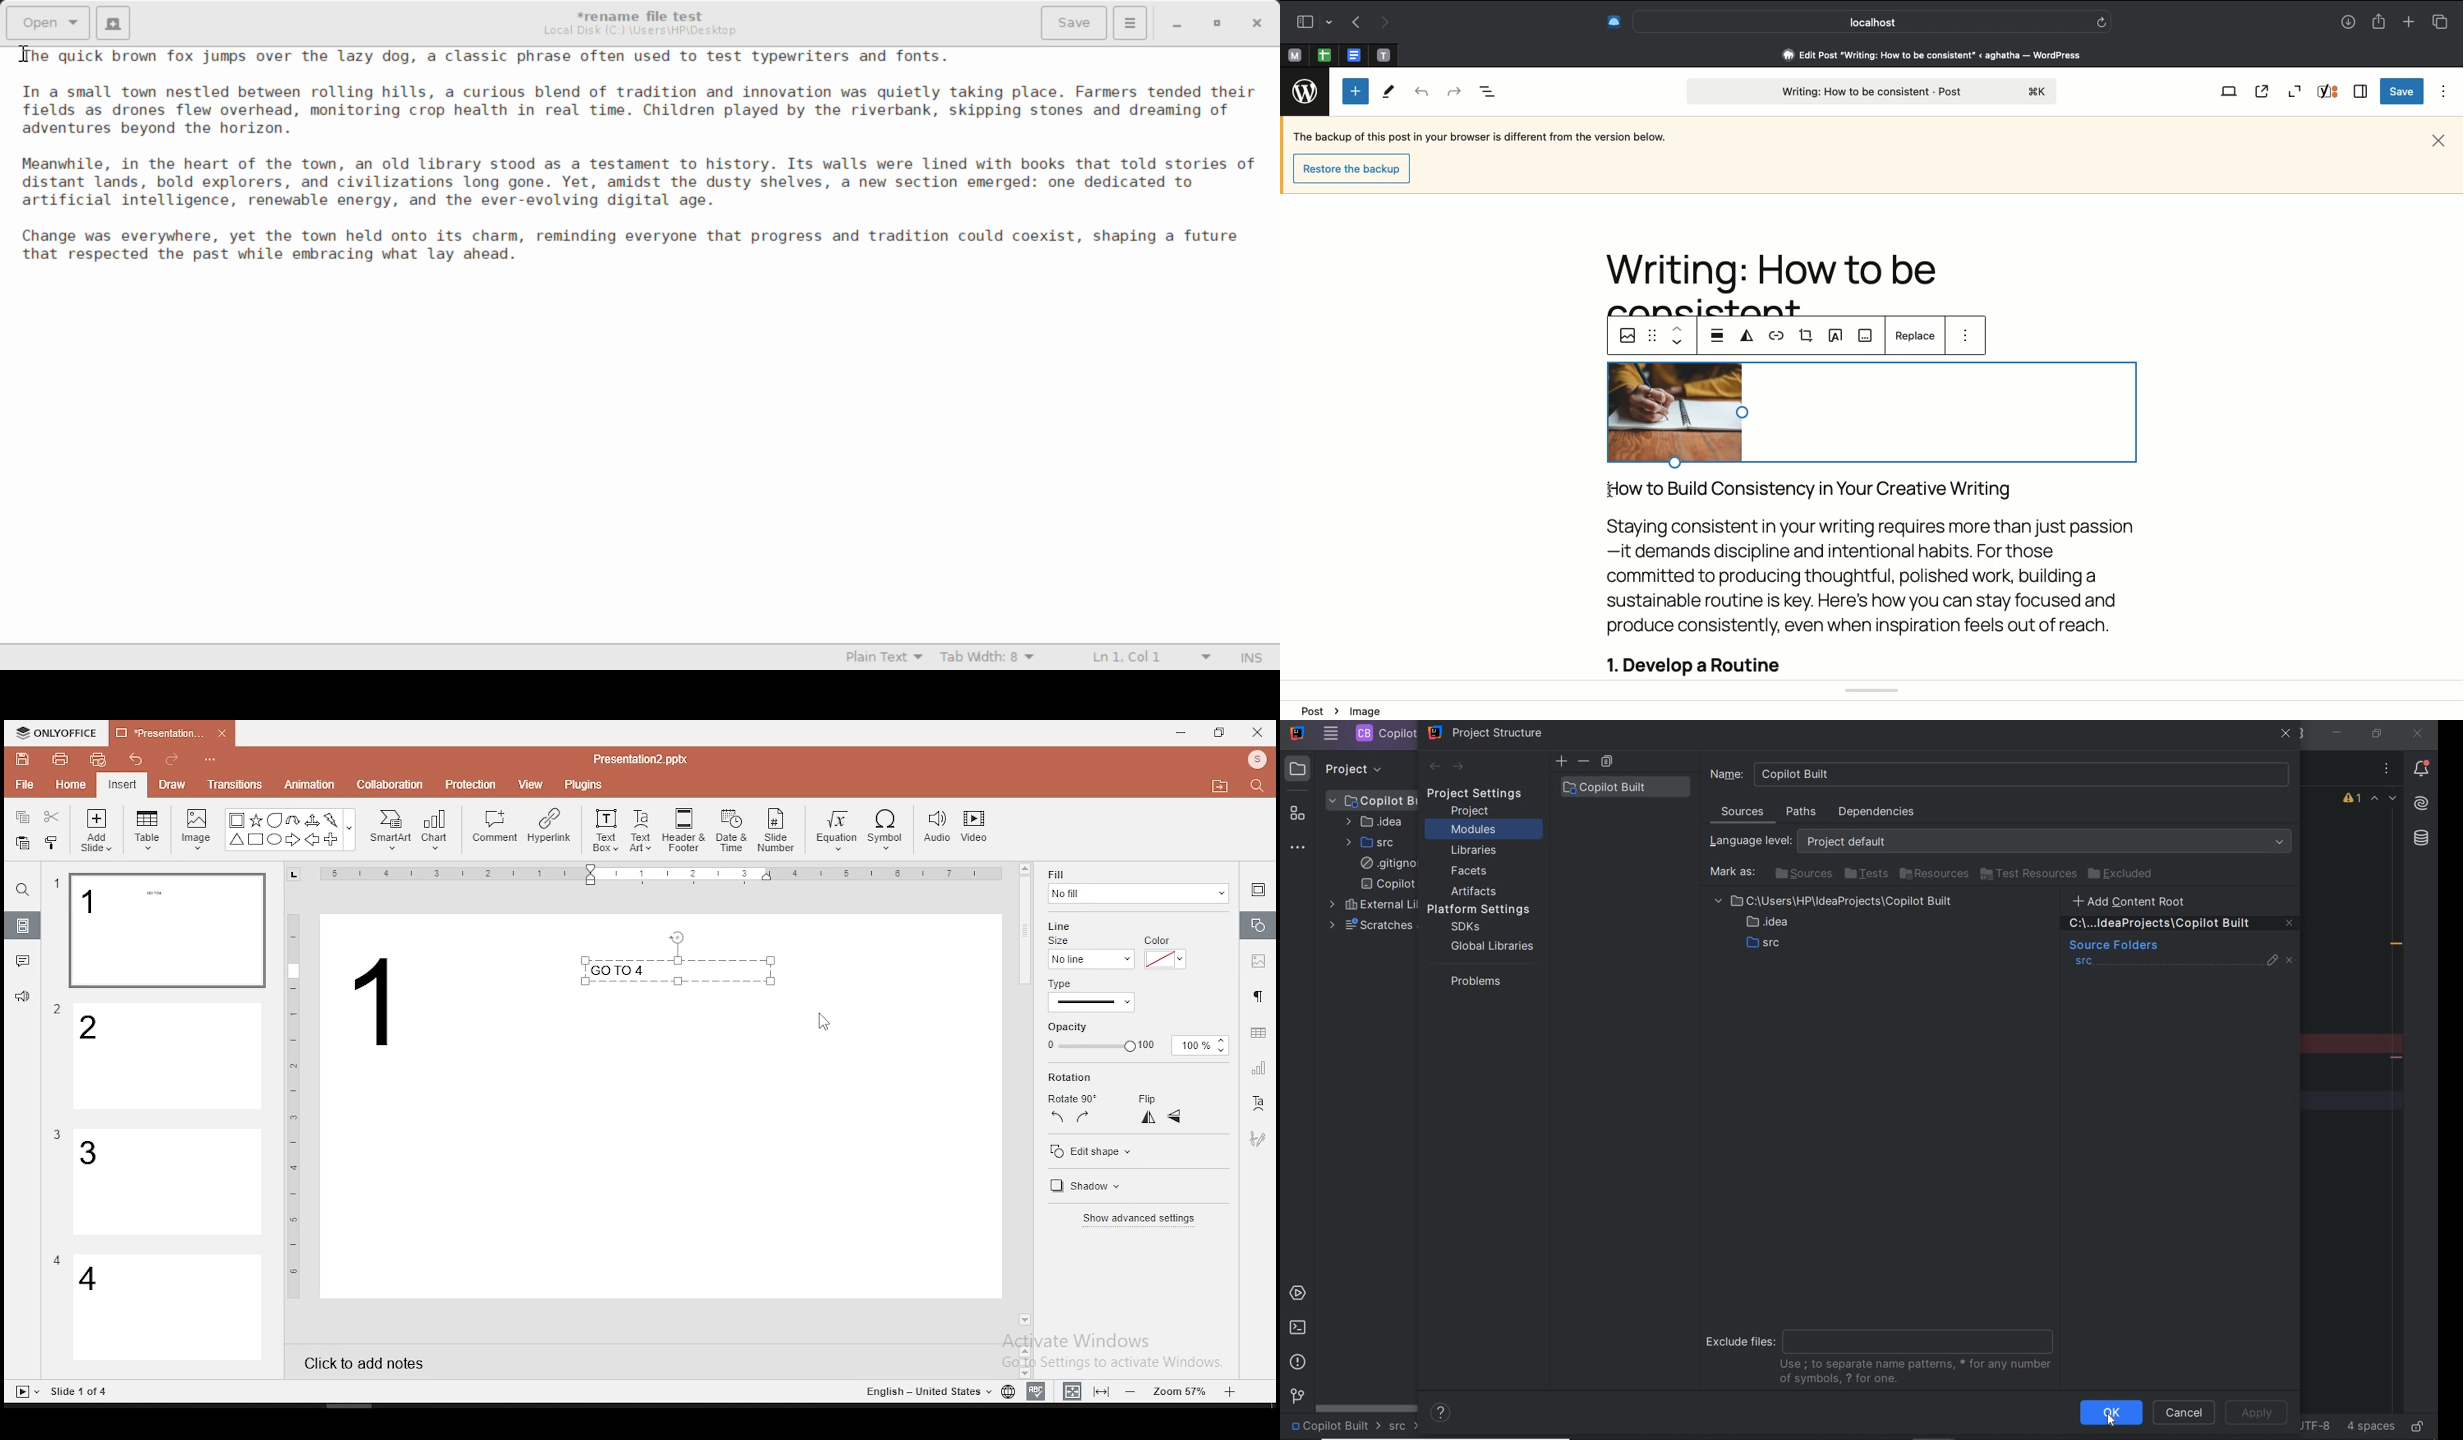 This screenshot has width=2464, height=1456. I want to click on , so click(58, 1010).